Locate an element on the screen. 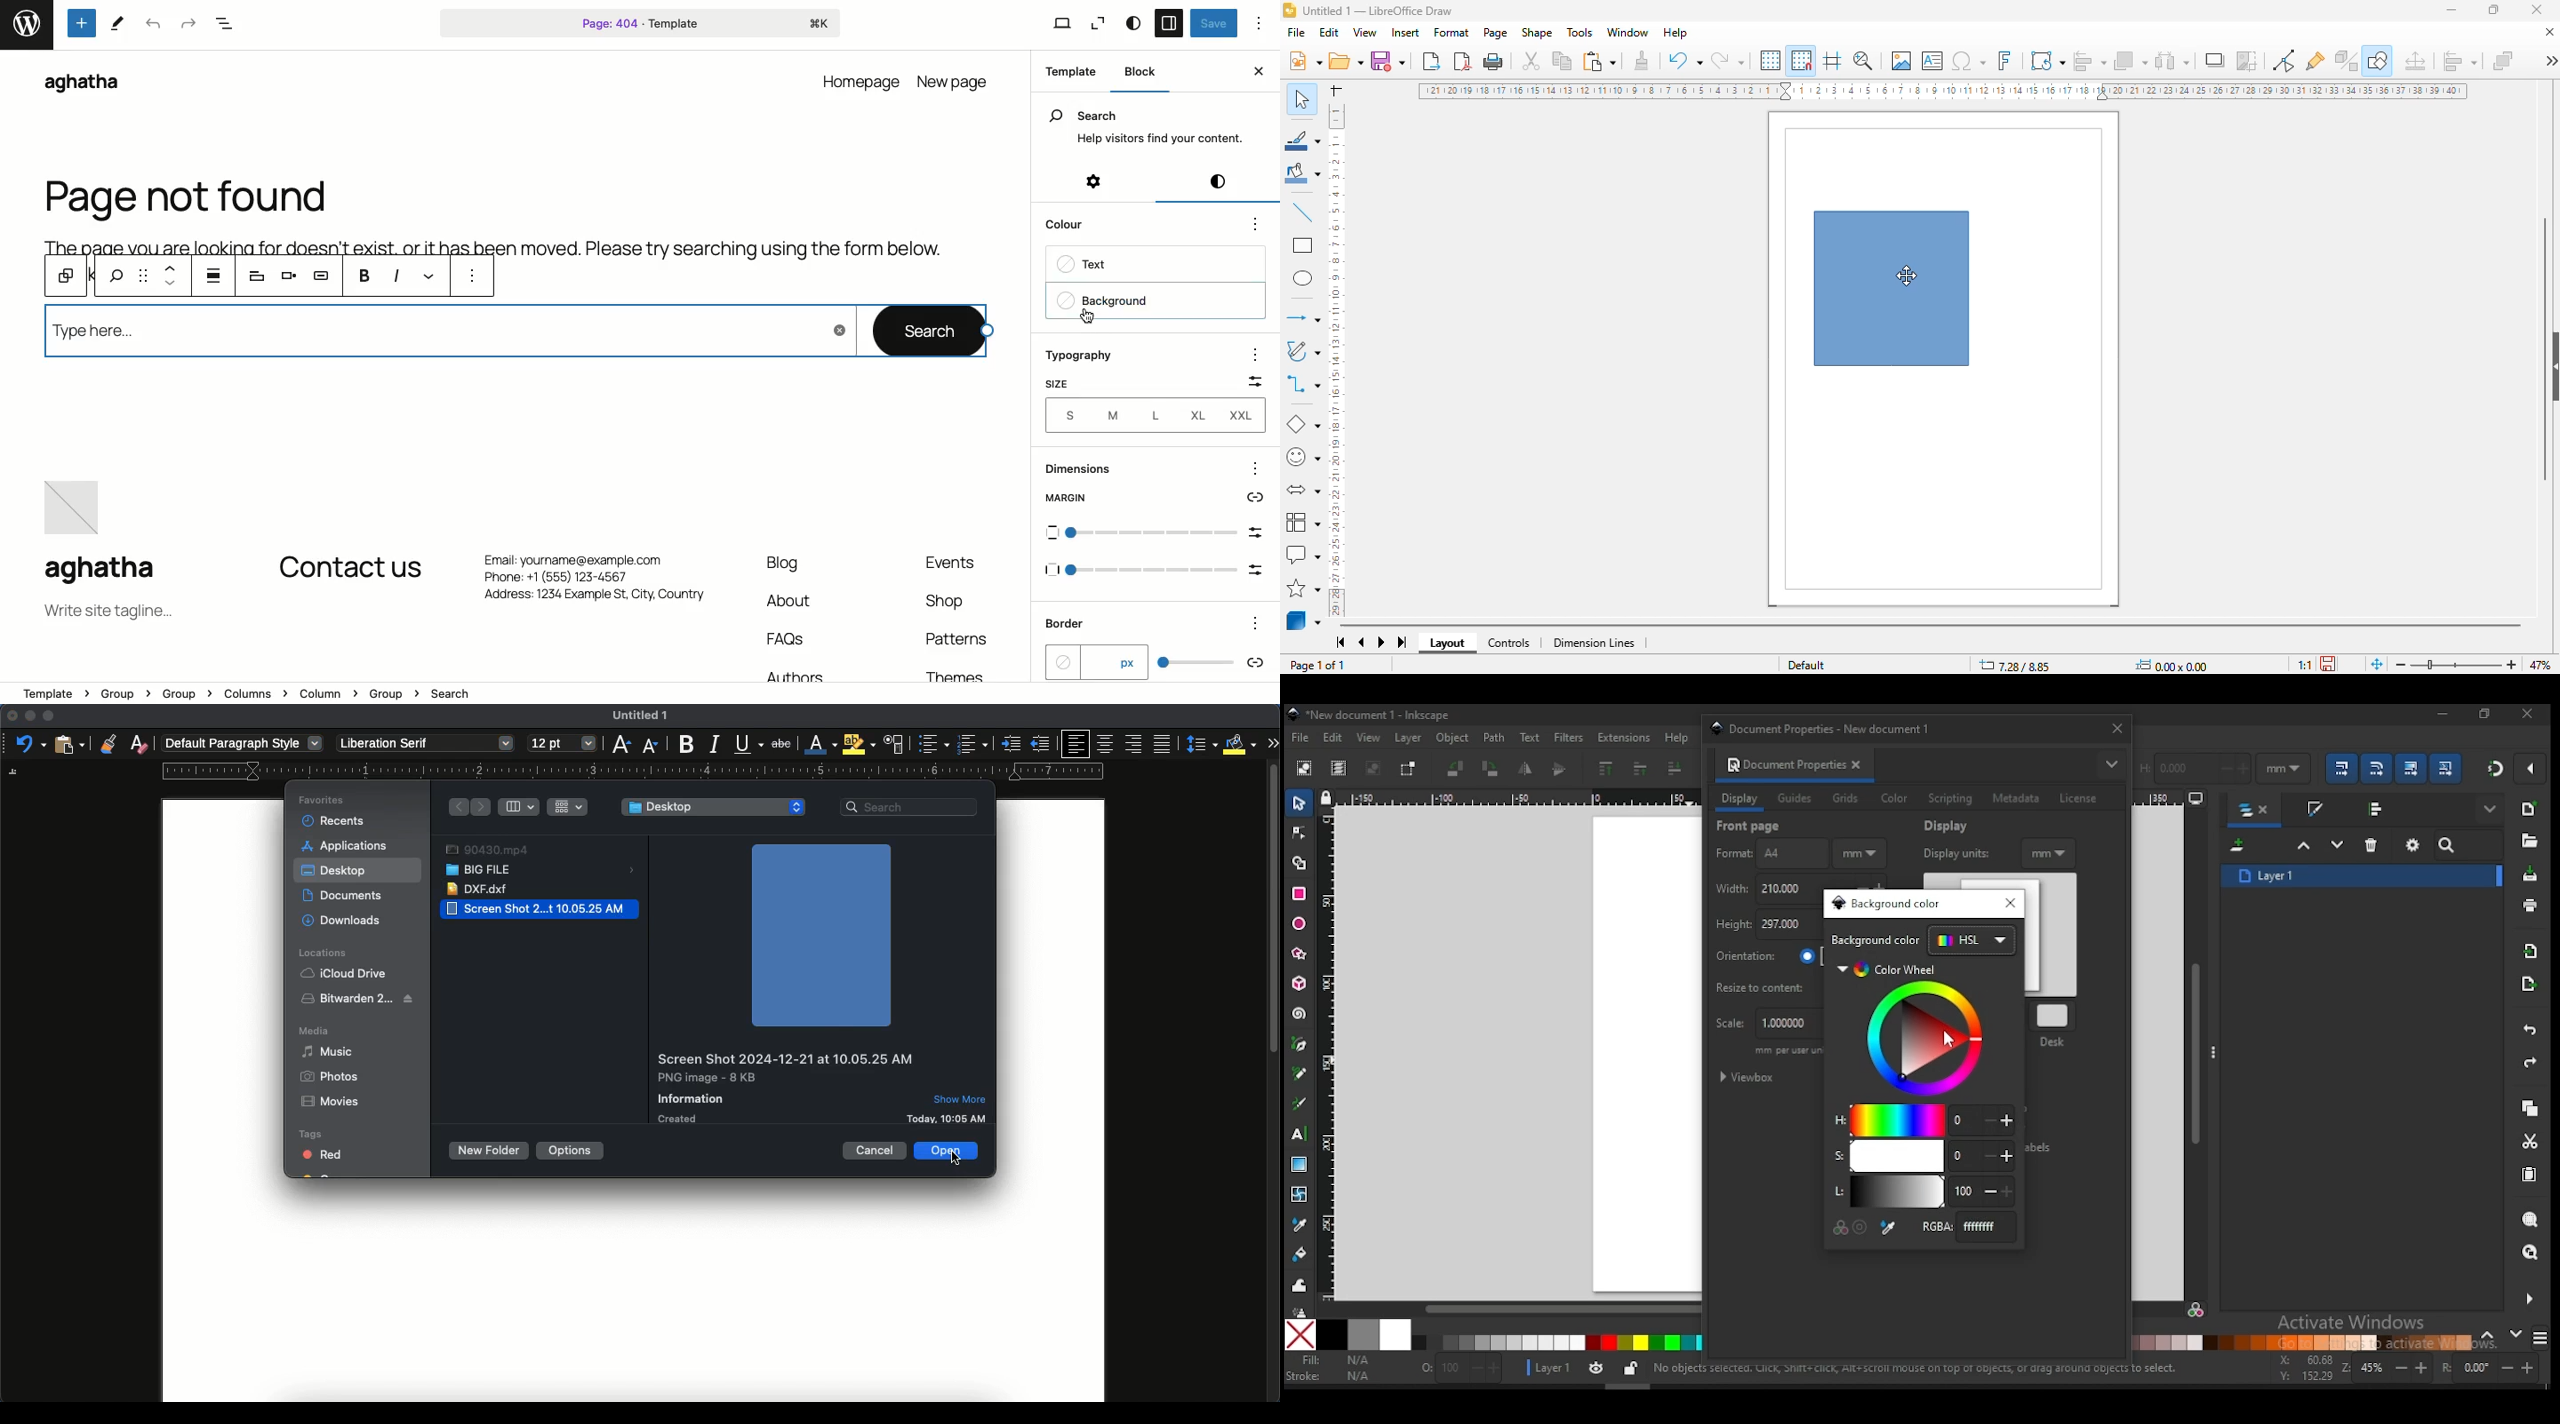  expand is located at coordinates (1268, 742).